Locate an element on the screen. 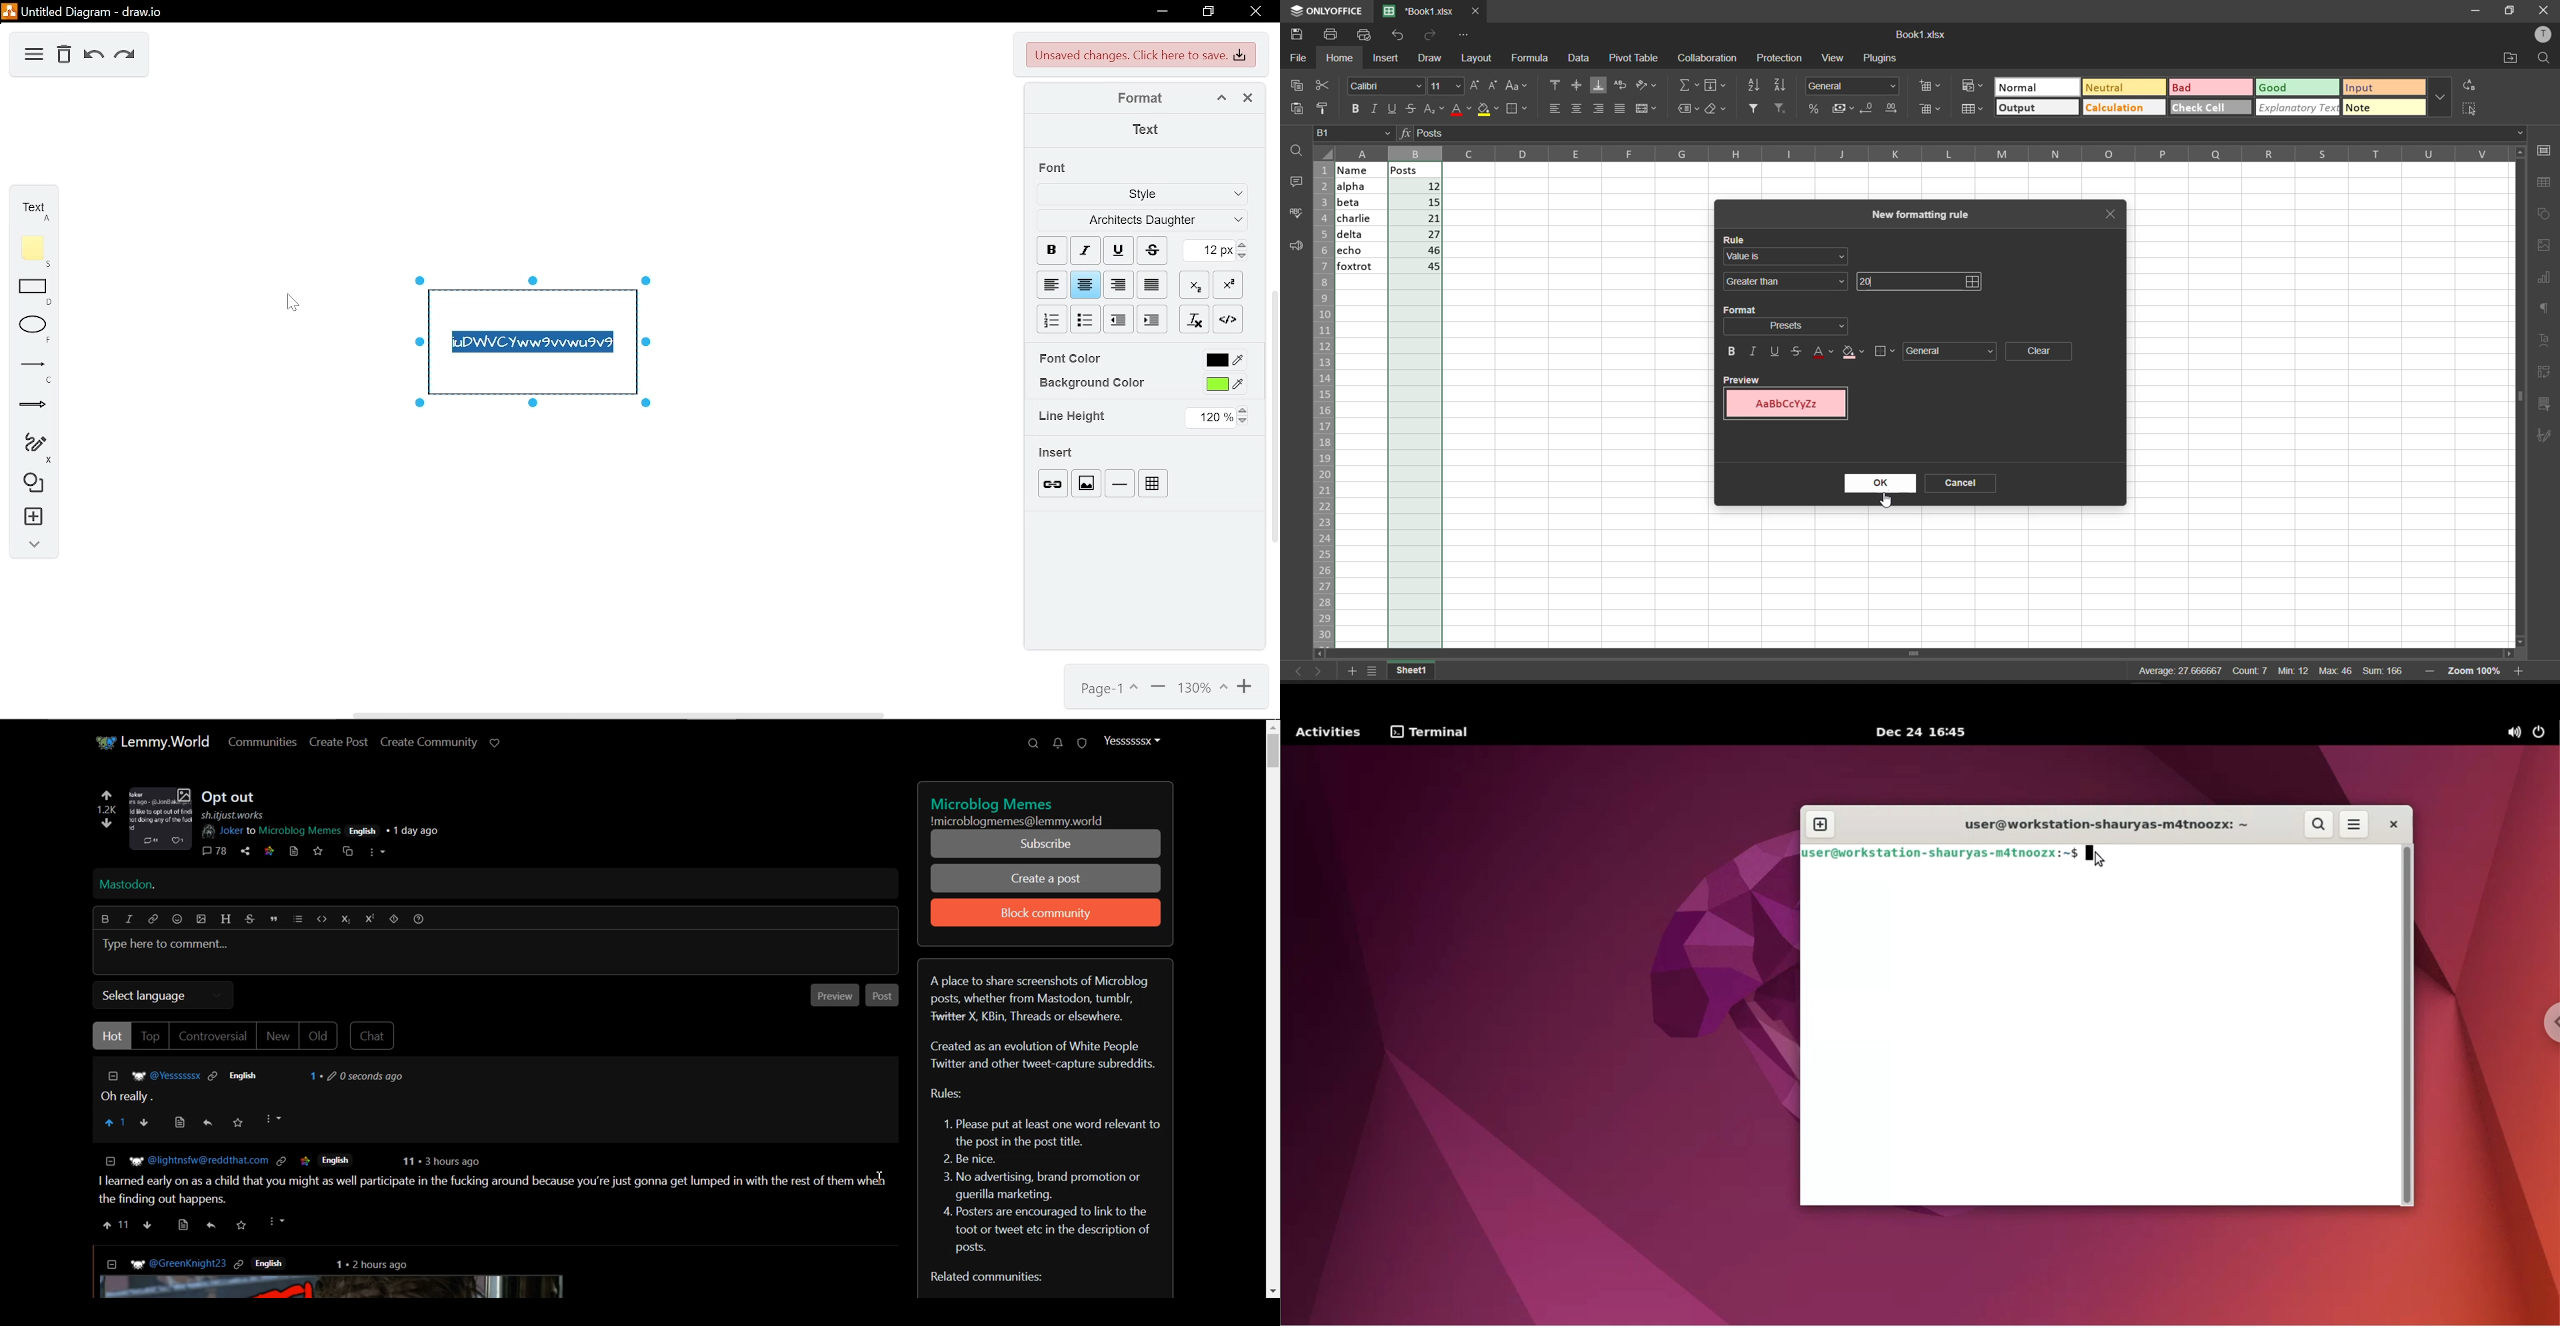 This screenshot has height=1344, width=2576. lines is located at coordinates (27, 368).